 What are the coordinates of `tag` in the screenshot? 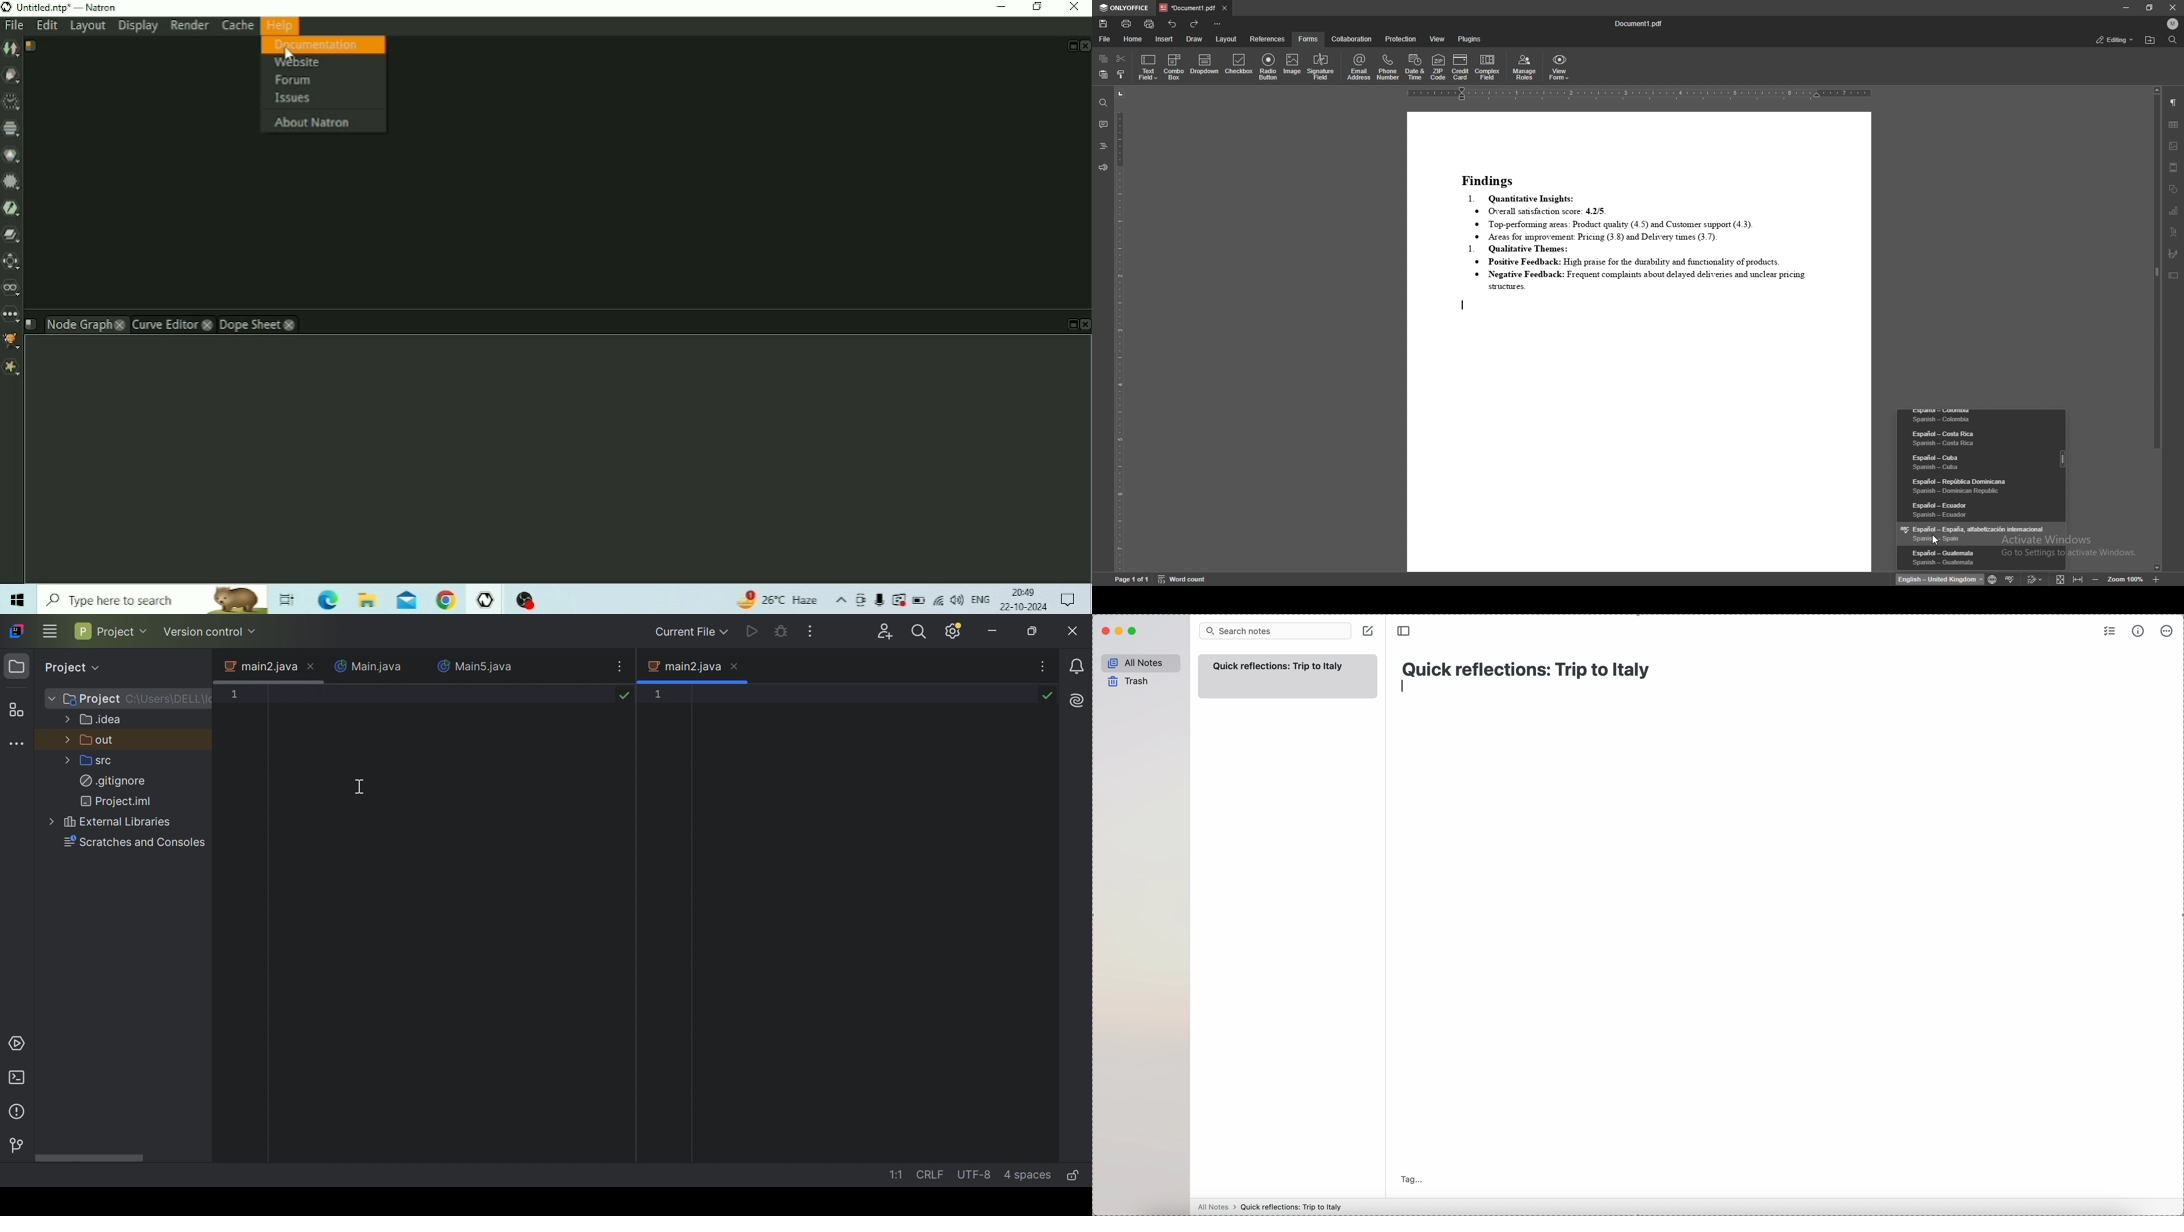 It's located at (1412, 1180).